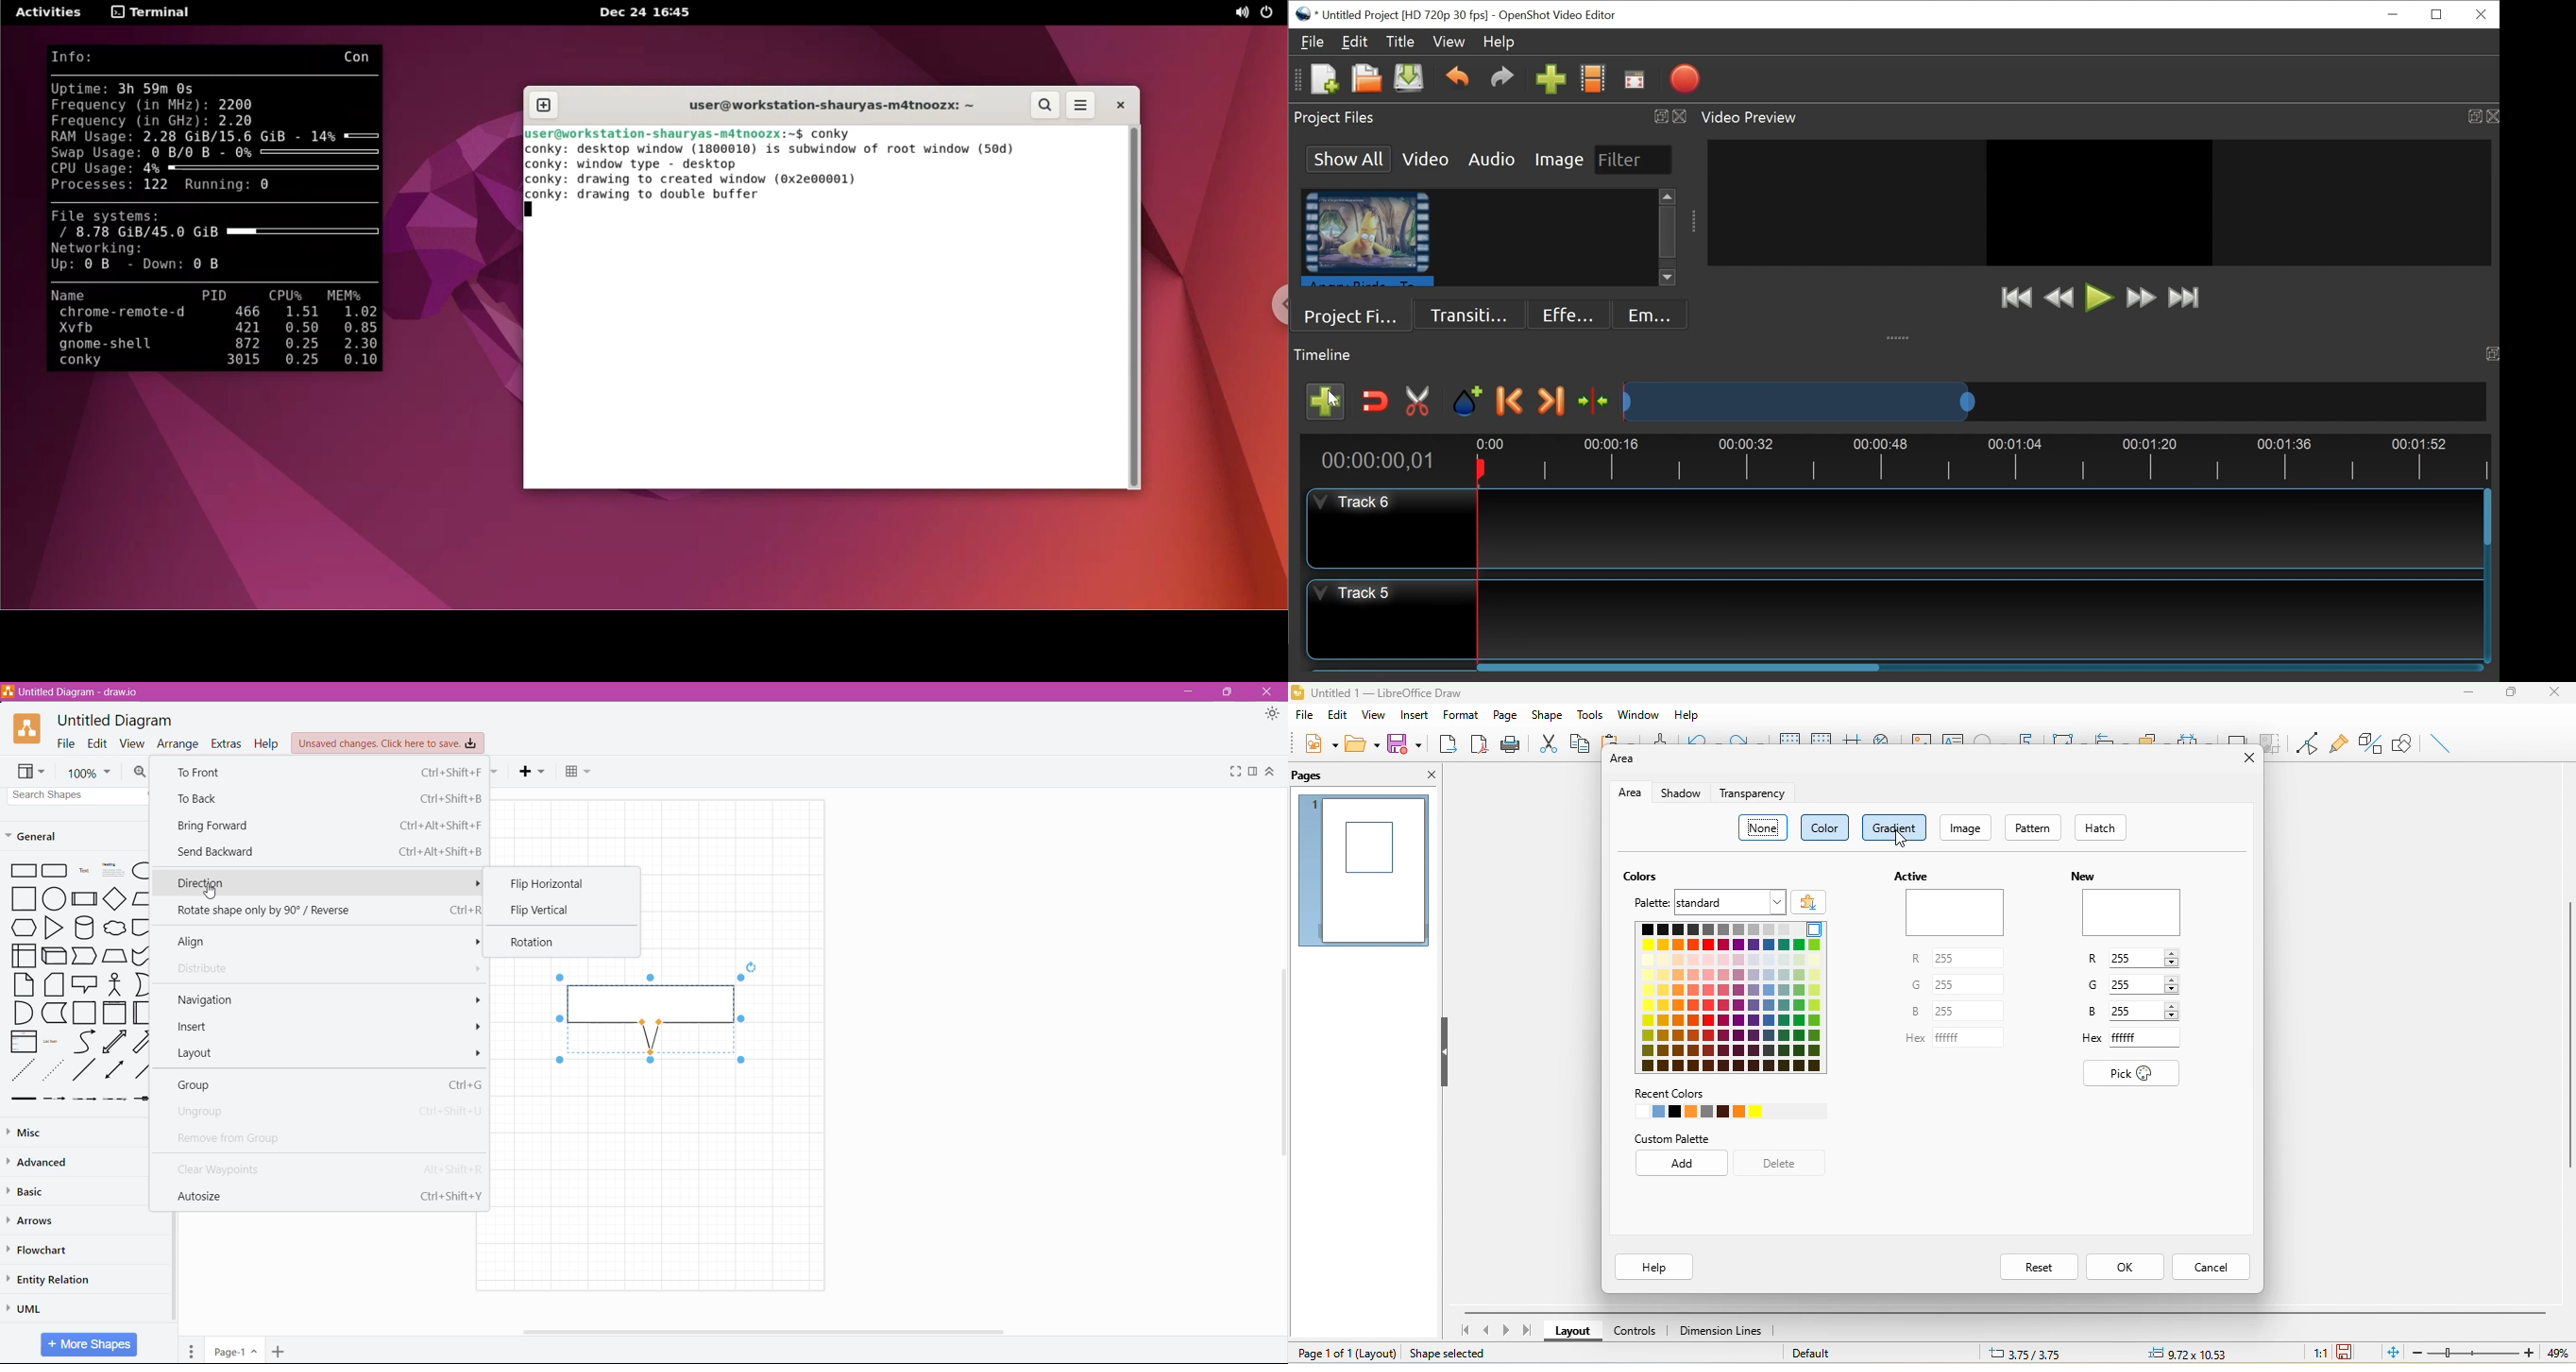  What do you see at coordinates (2468, 694) in the screenshot?
I see `minimize` at bounding box center [2468, 694].